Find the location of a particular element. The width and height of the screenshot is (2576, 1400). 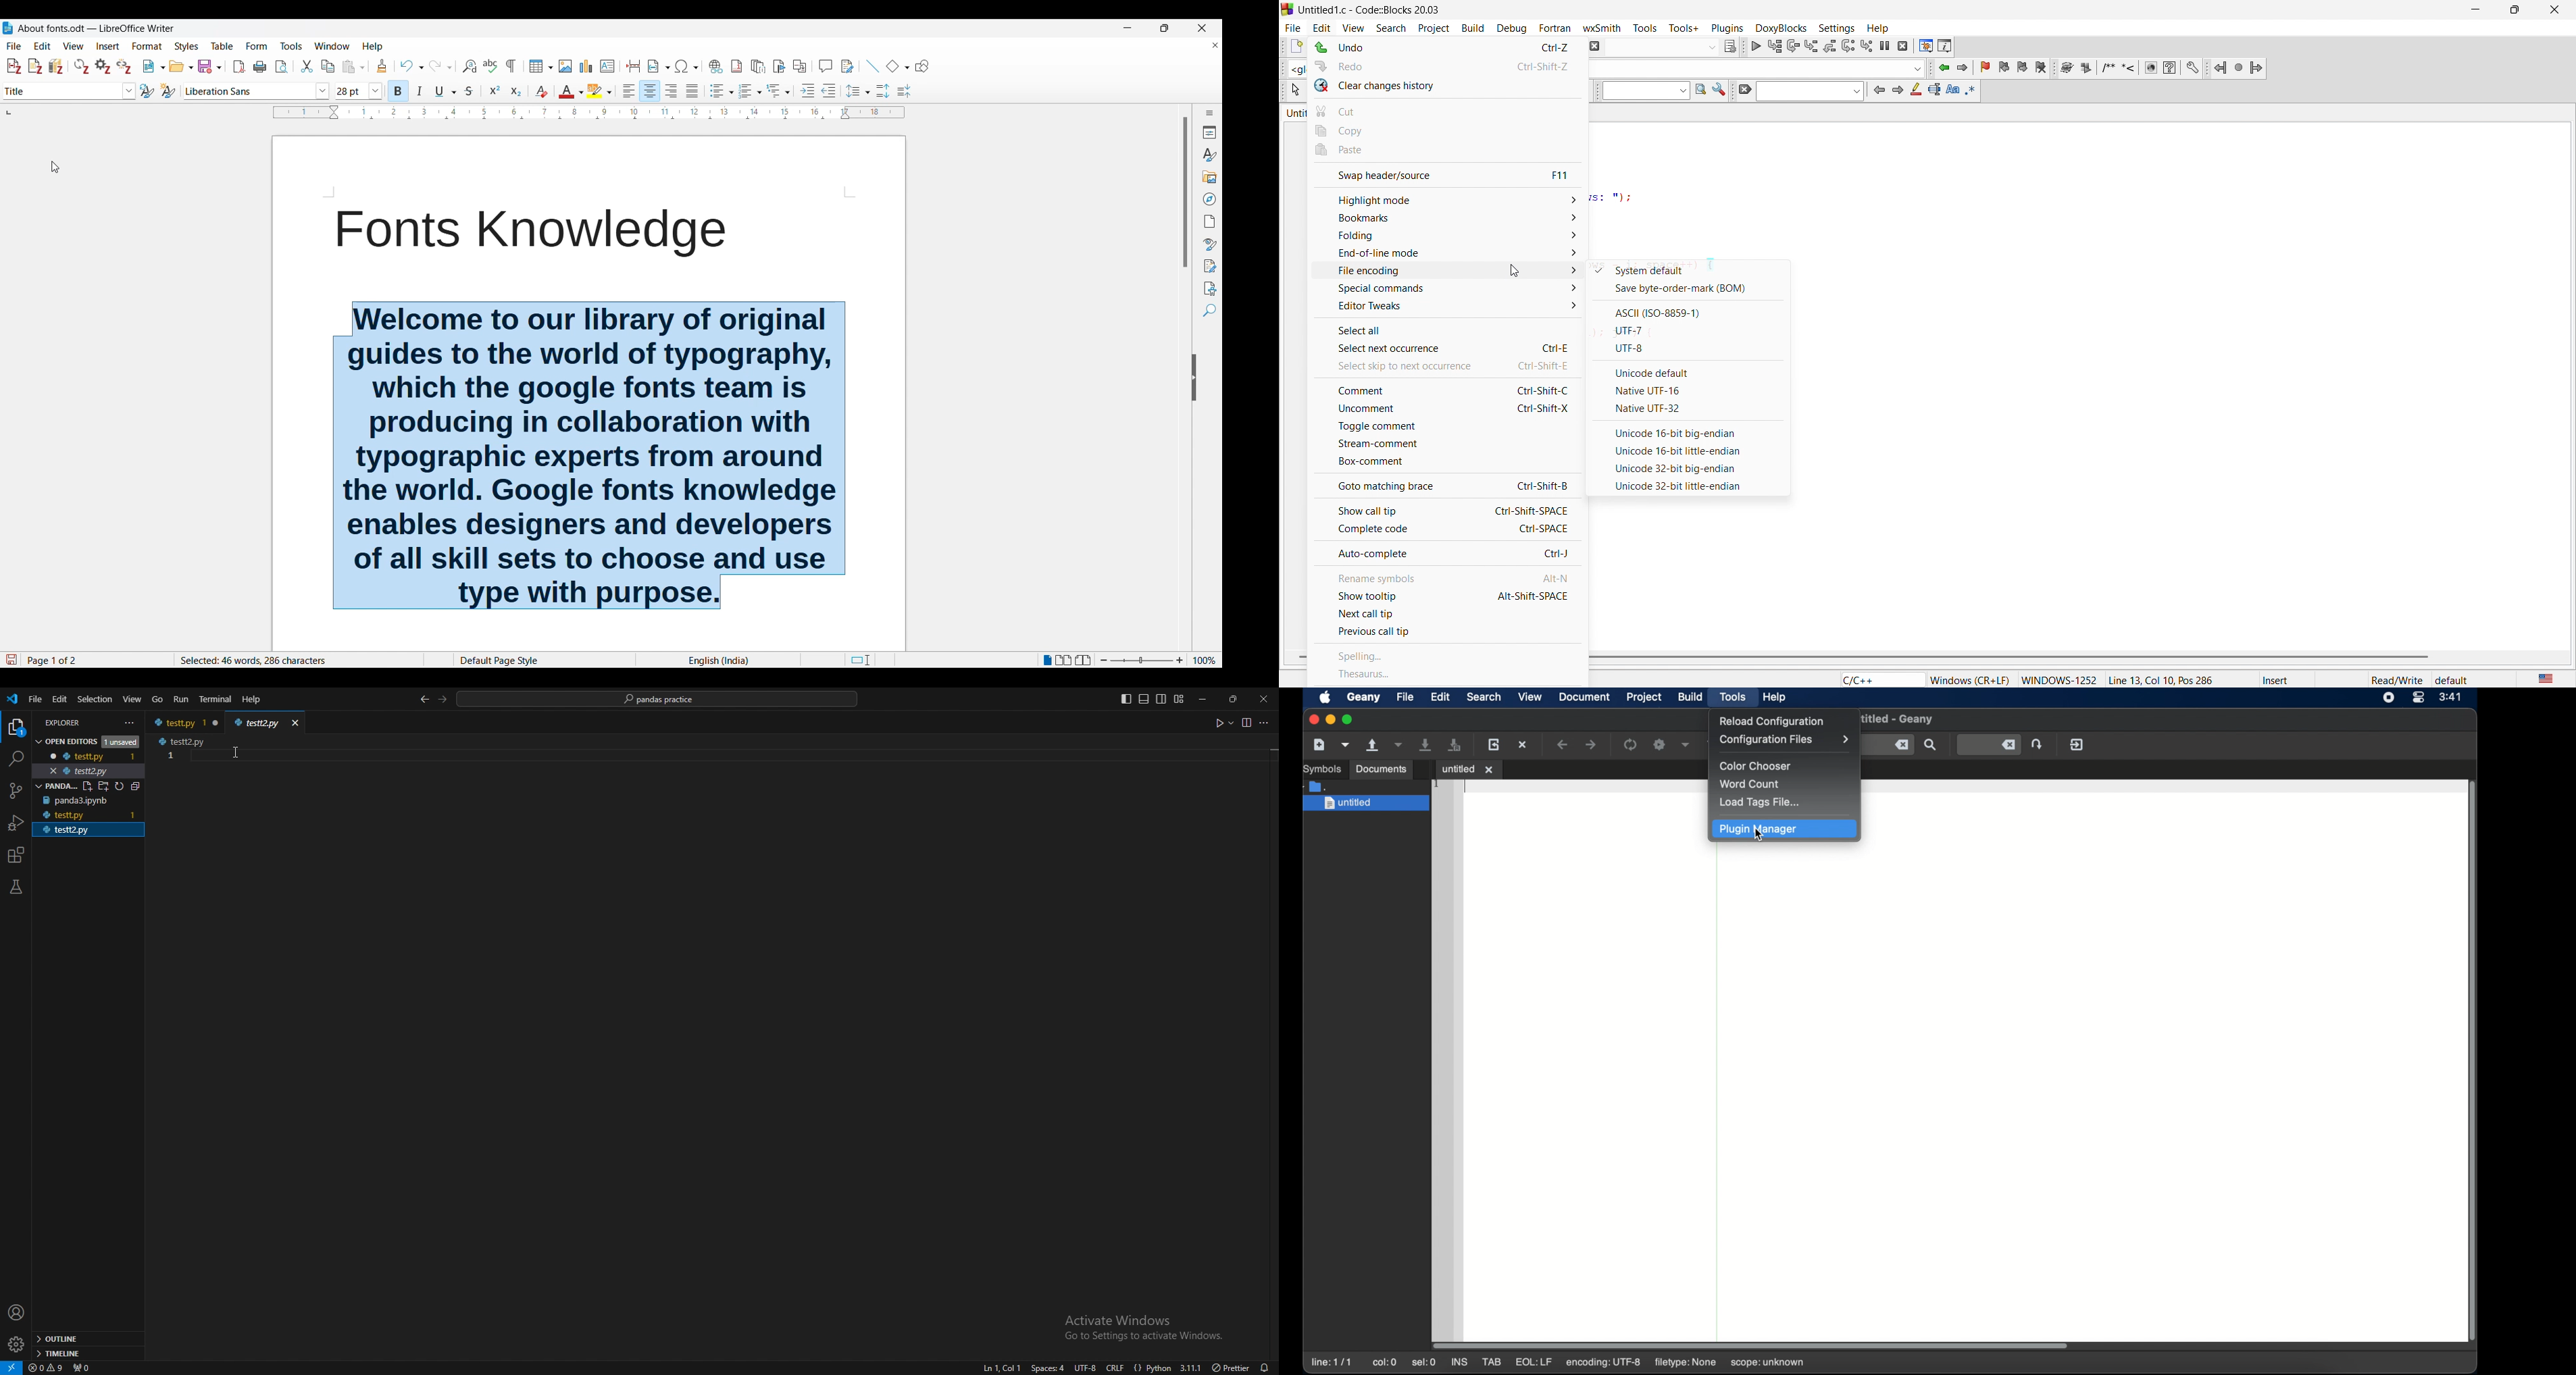

break debugging is located at coordinates (1885, 45).